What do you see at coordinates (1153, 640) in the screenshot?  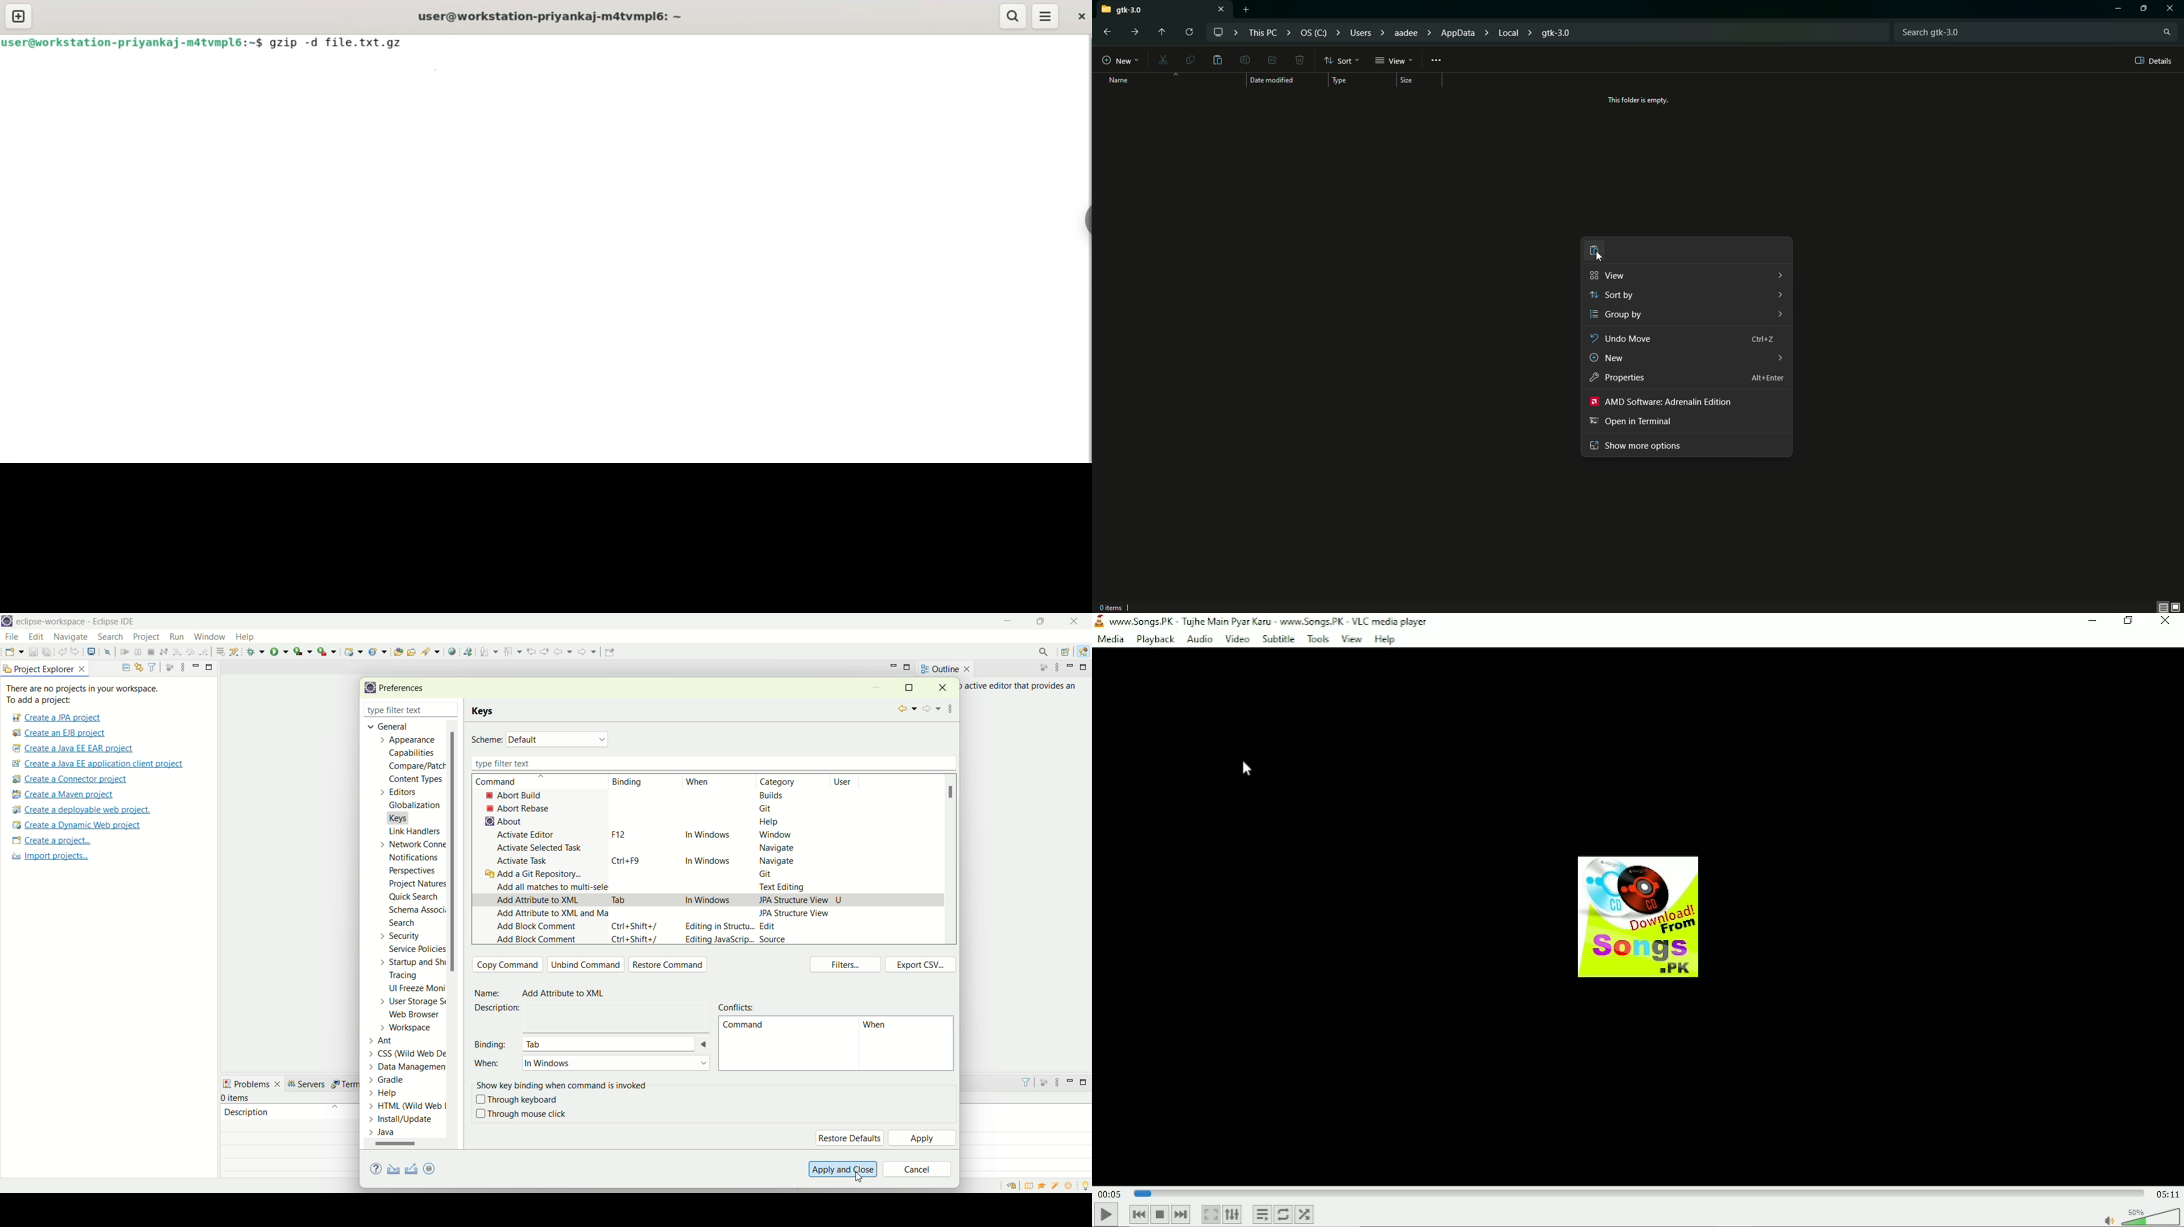 I see `Playback` at bounding box center [1153, 640].